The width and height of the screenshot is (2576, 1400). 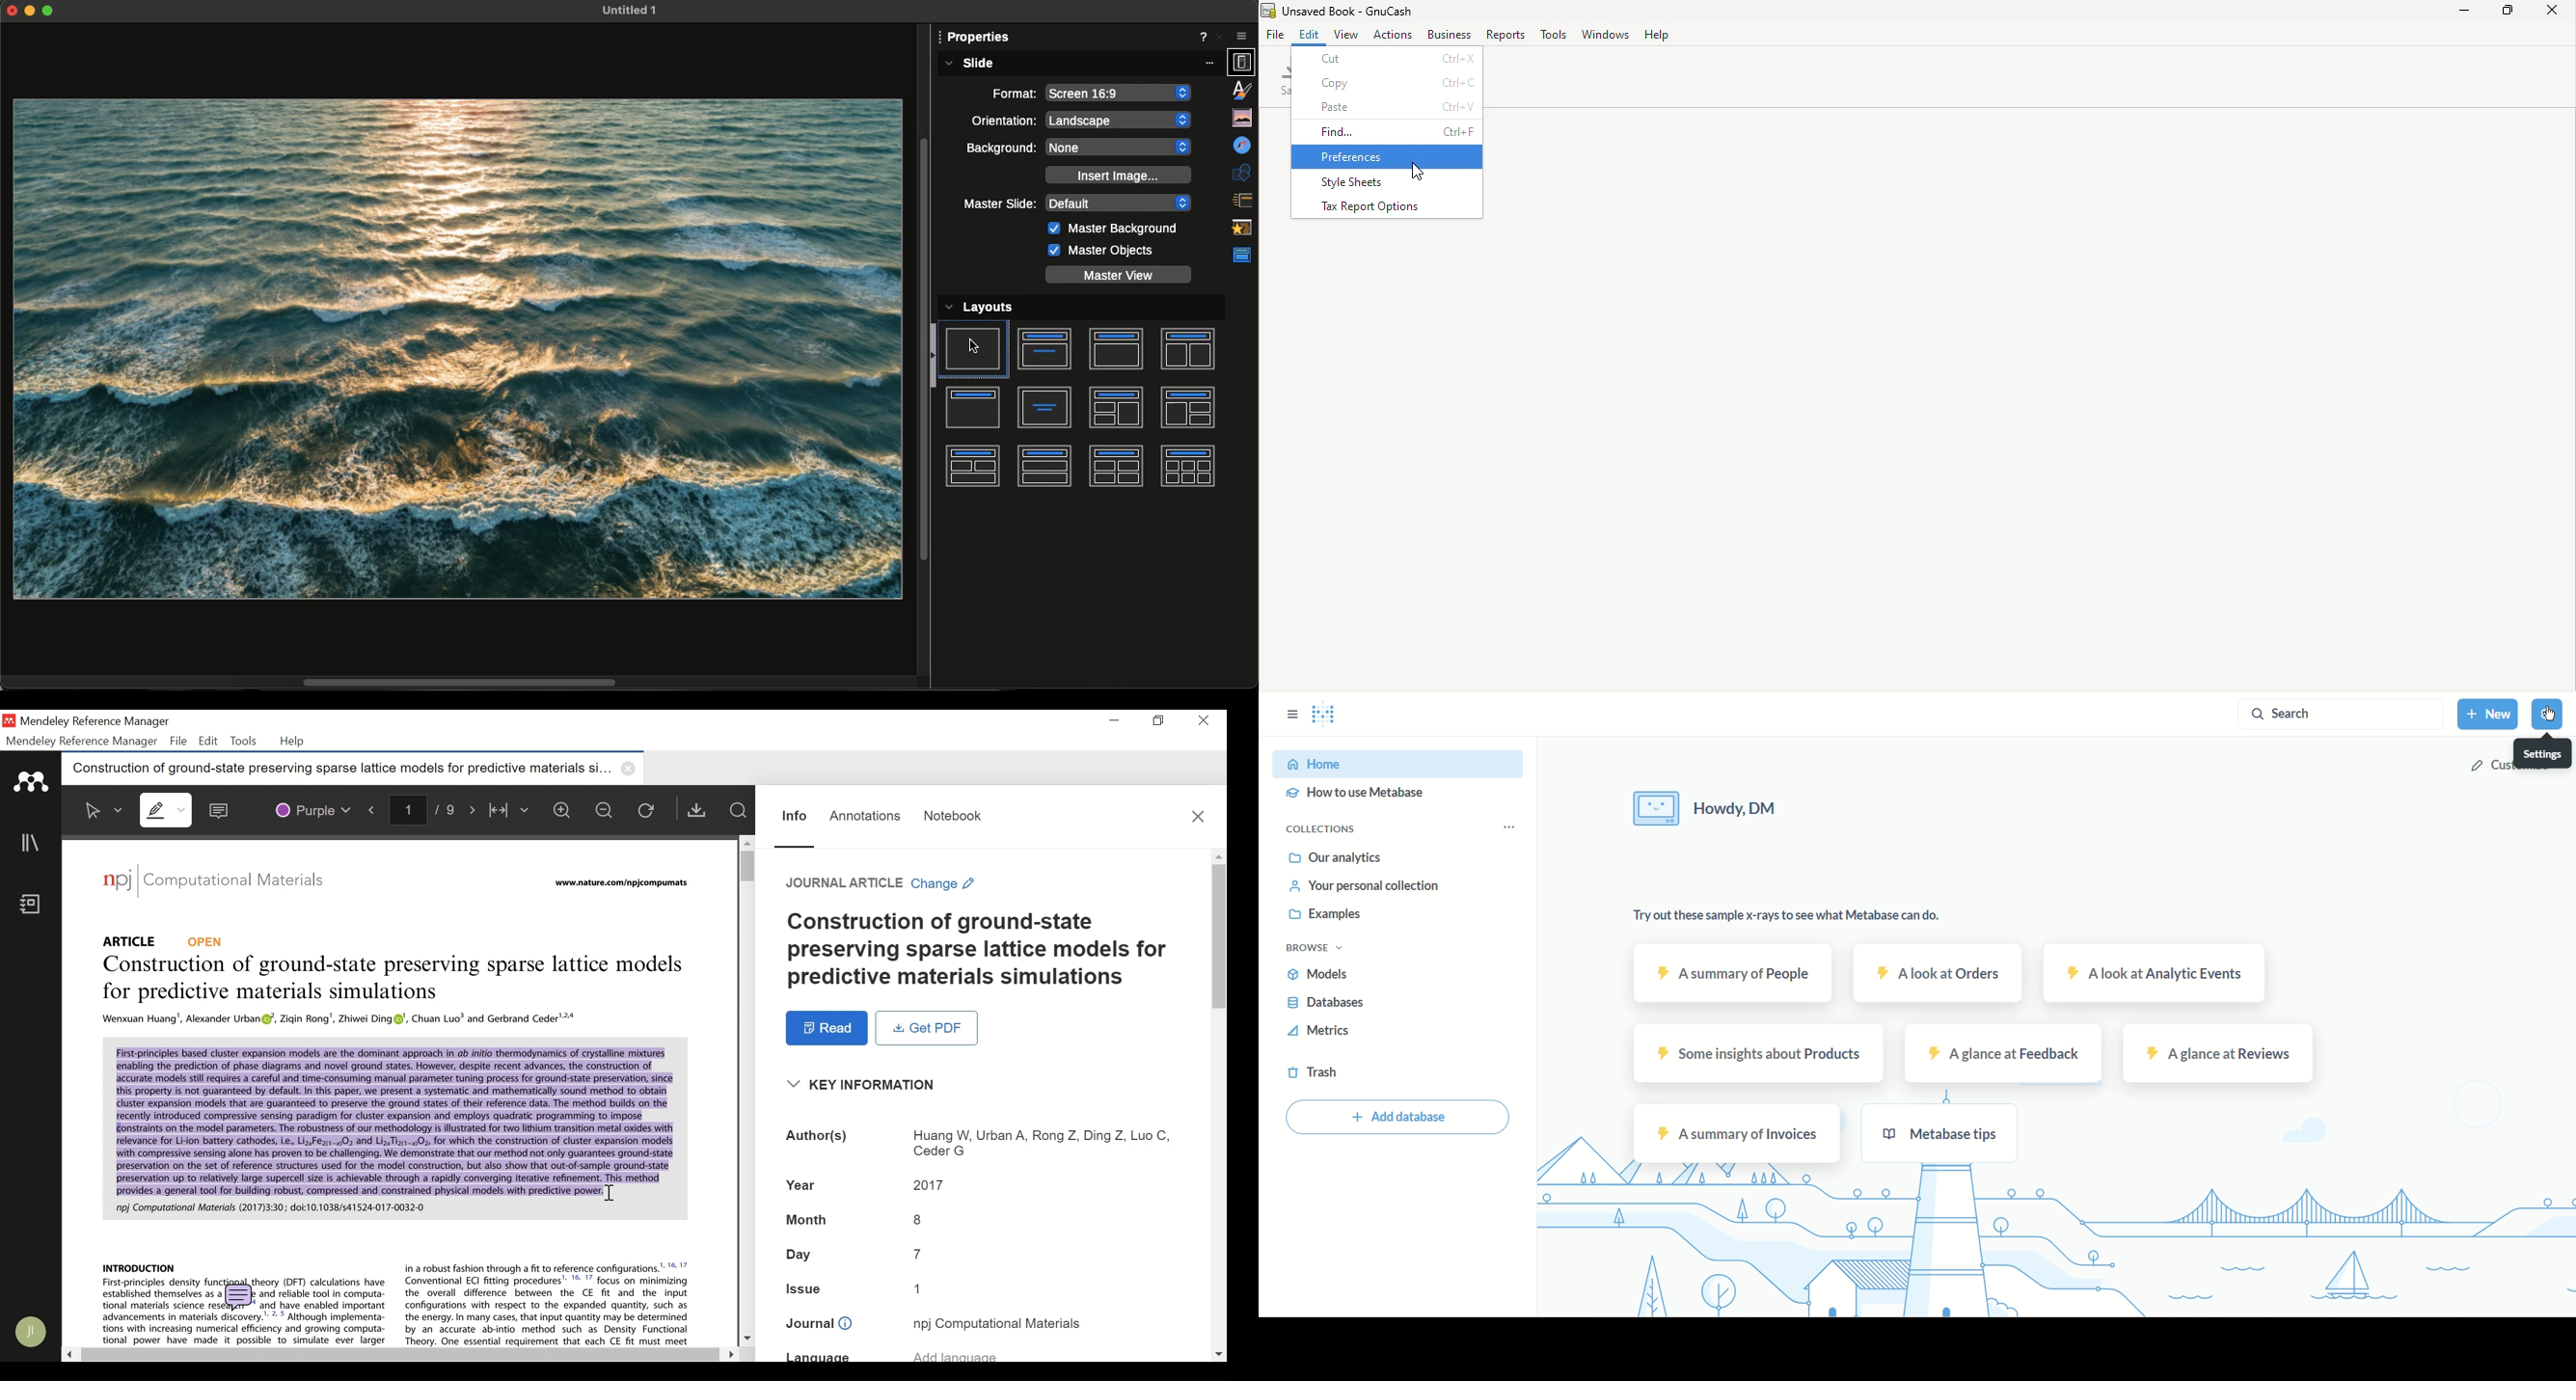 What do you see at coordinates (818, 1137) in the screenshot?
I see `Authors` at bounding box center [818, 1137].